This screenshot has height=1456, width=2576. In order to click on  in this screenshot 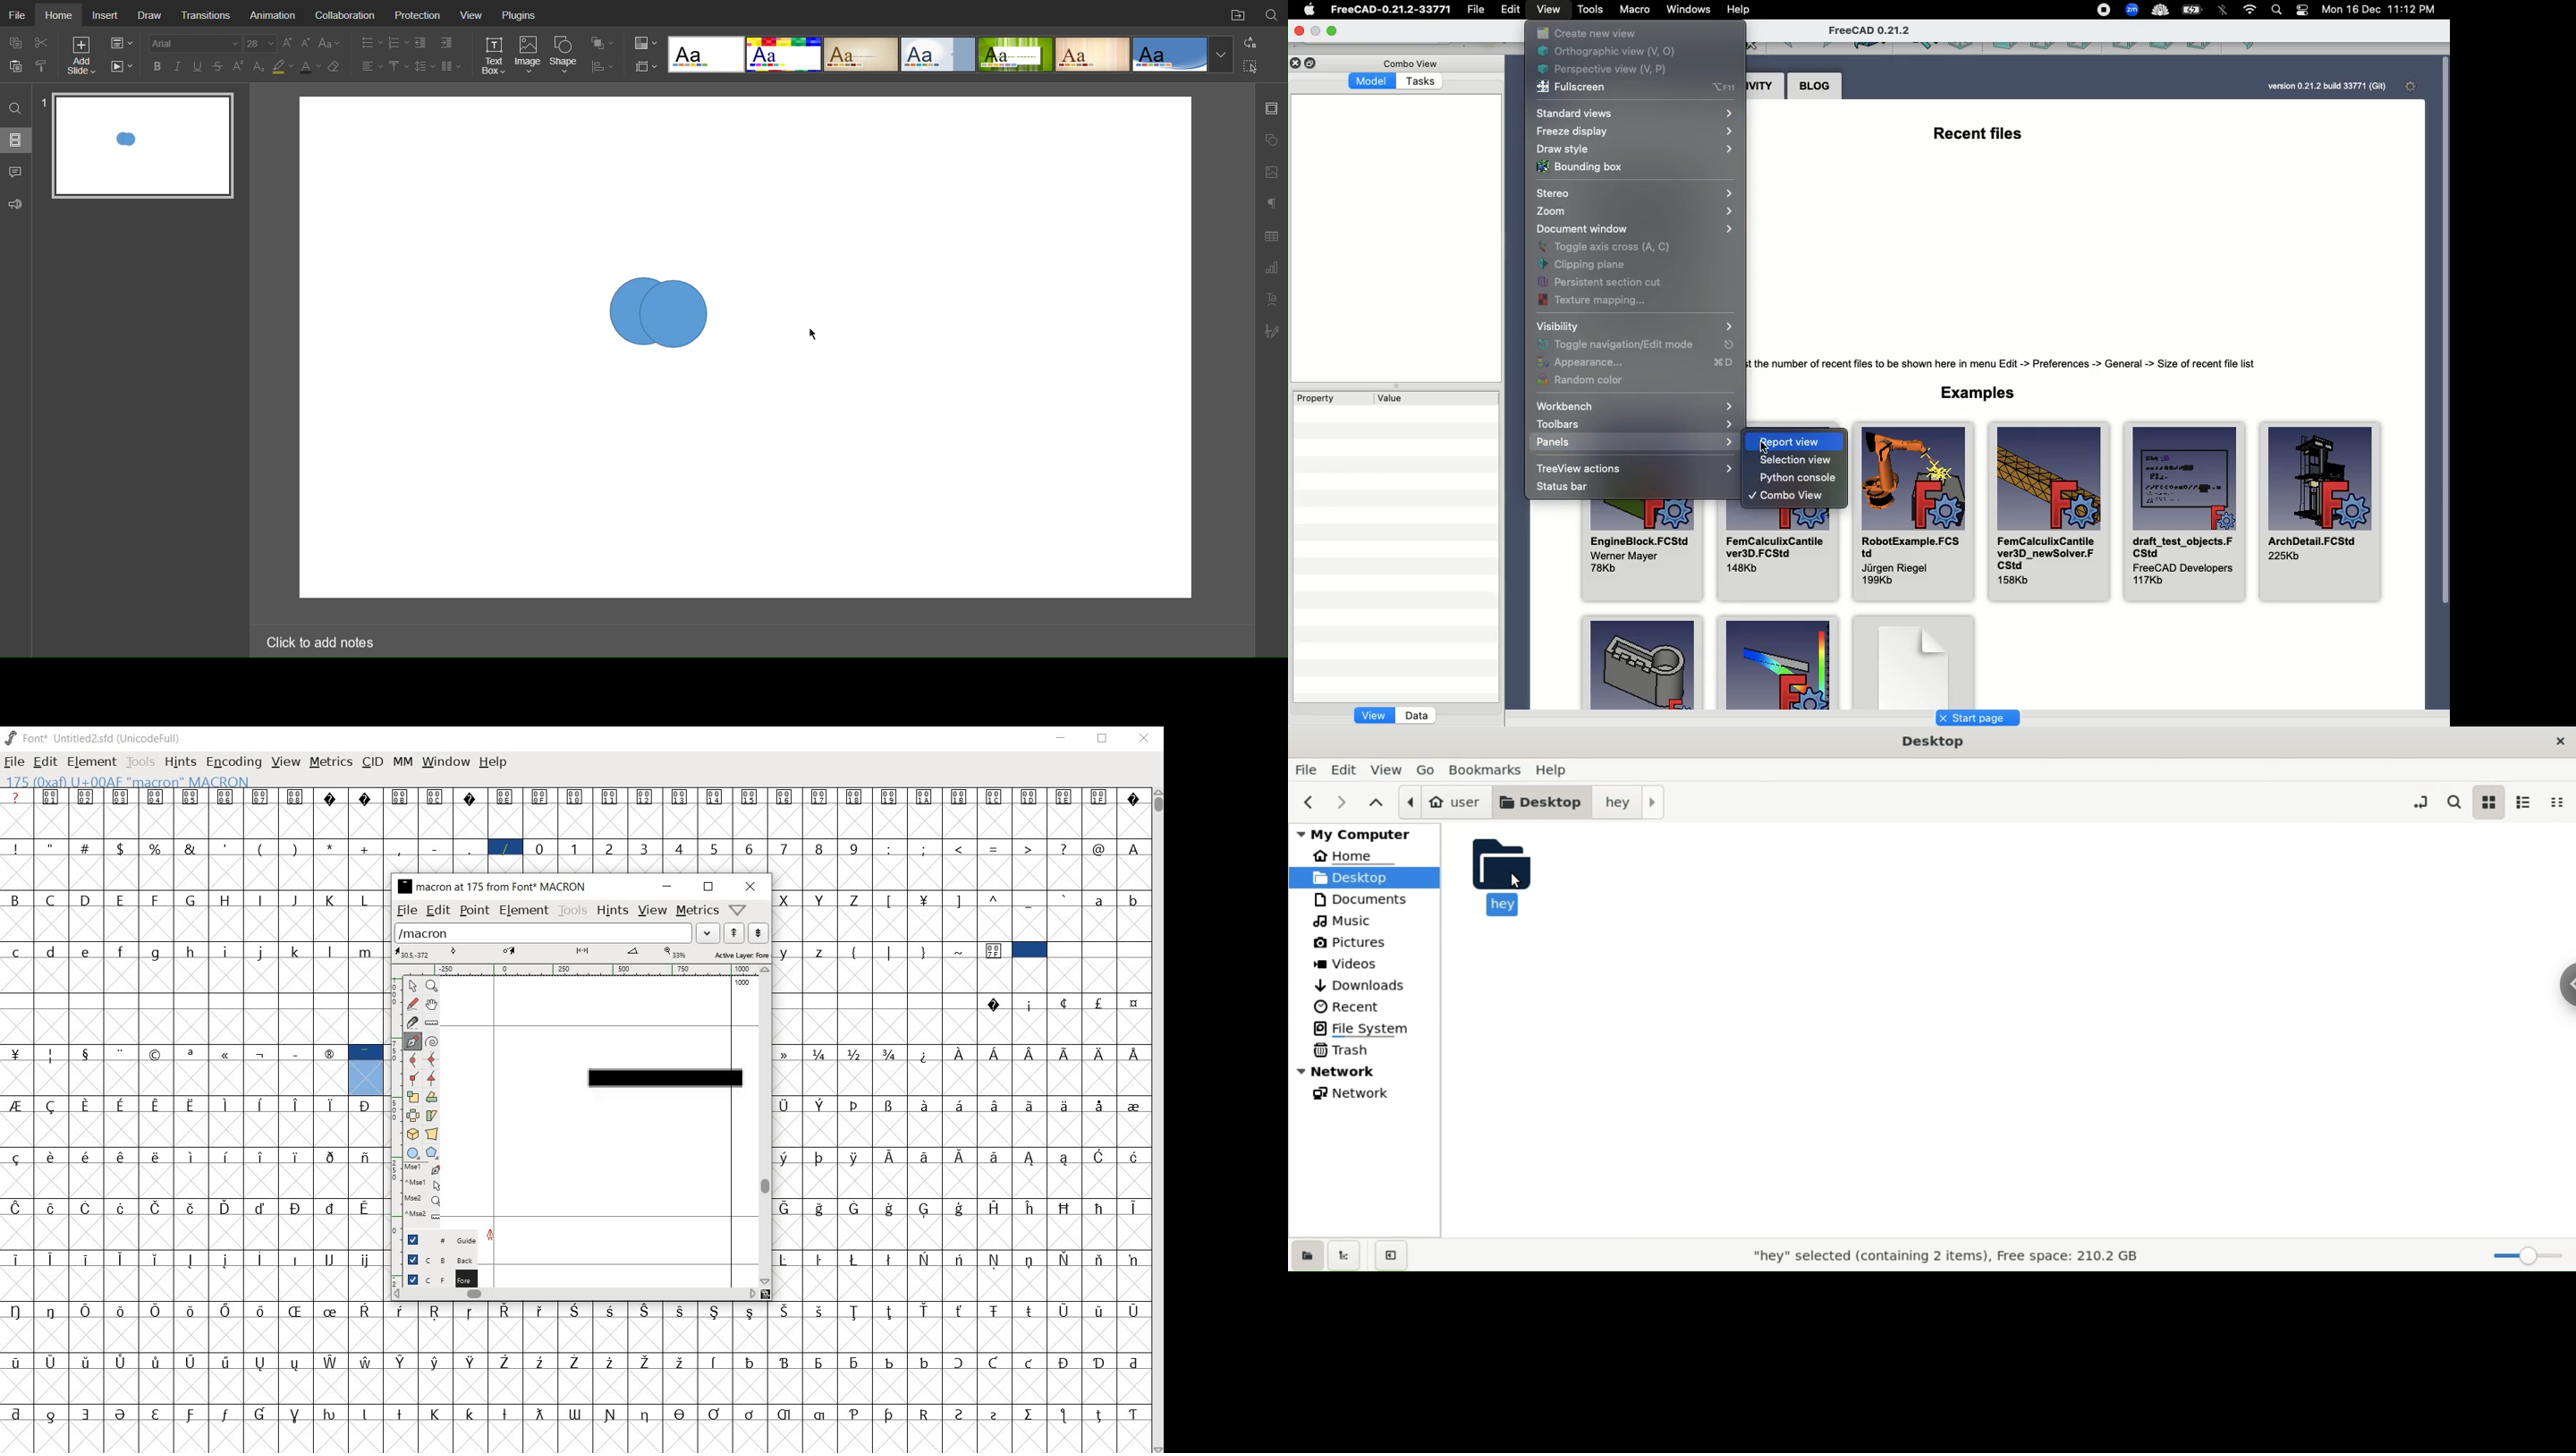, I will do `click(1063, 1310)`.